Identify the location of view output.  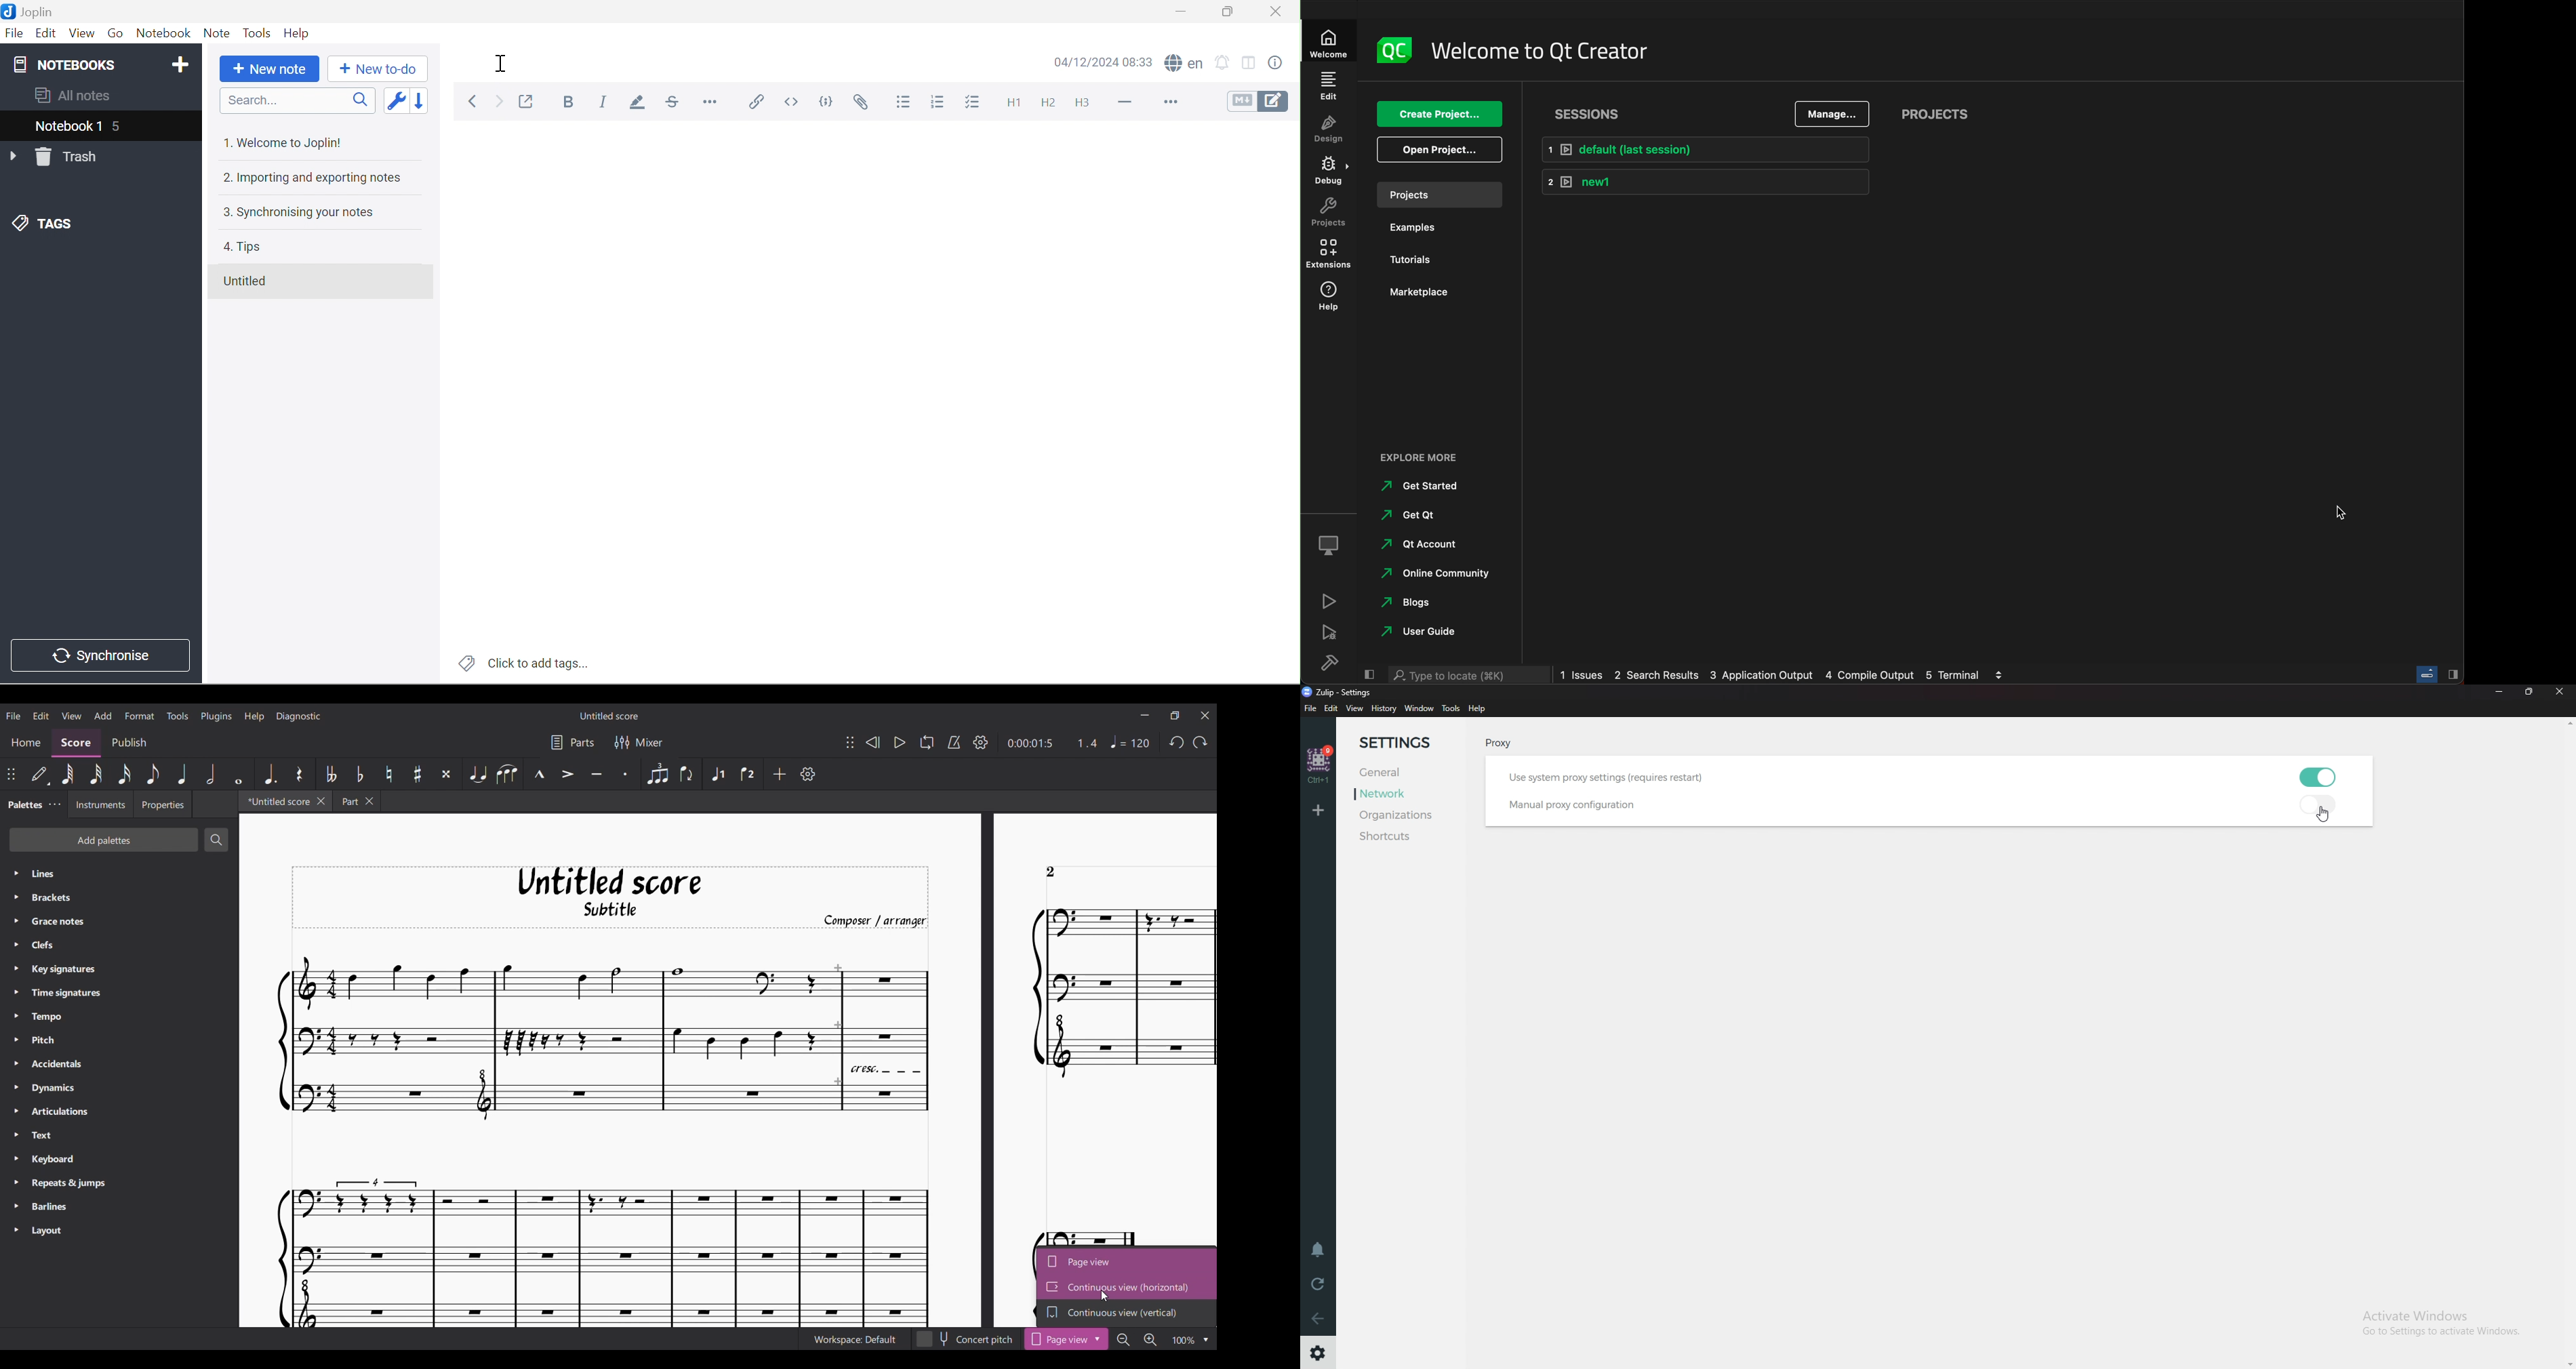
(2000, 672).